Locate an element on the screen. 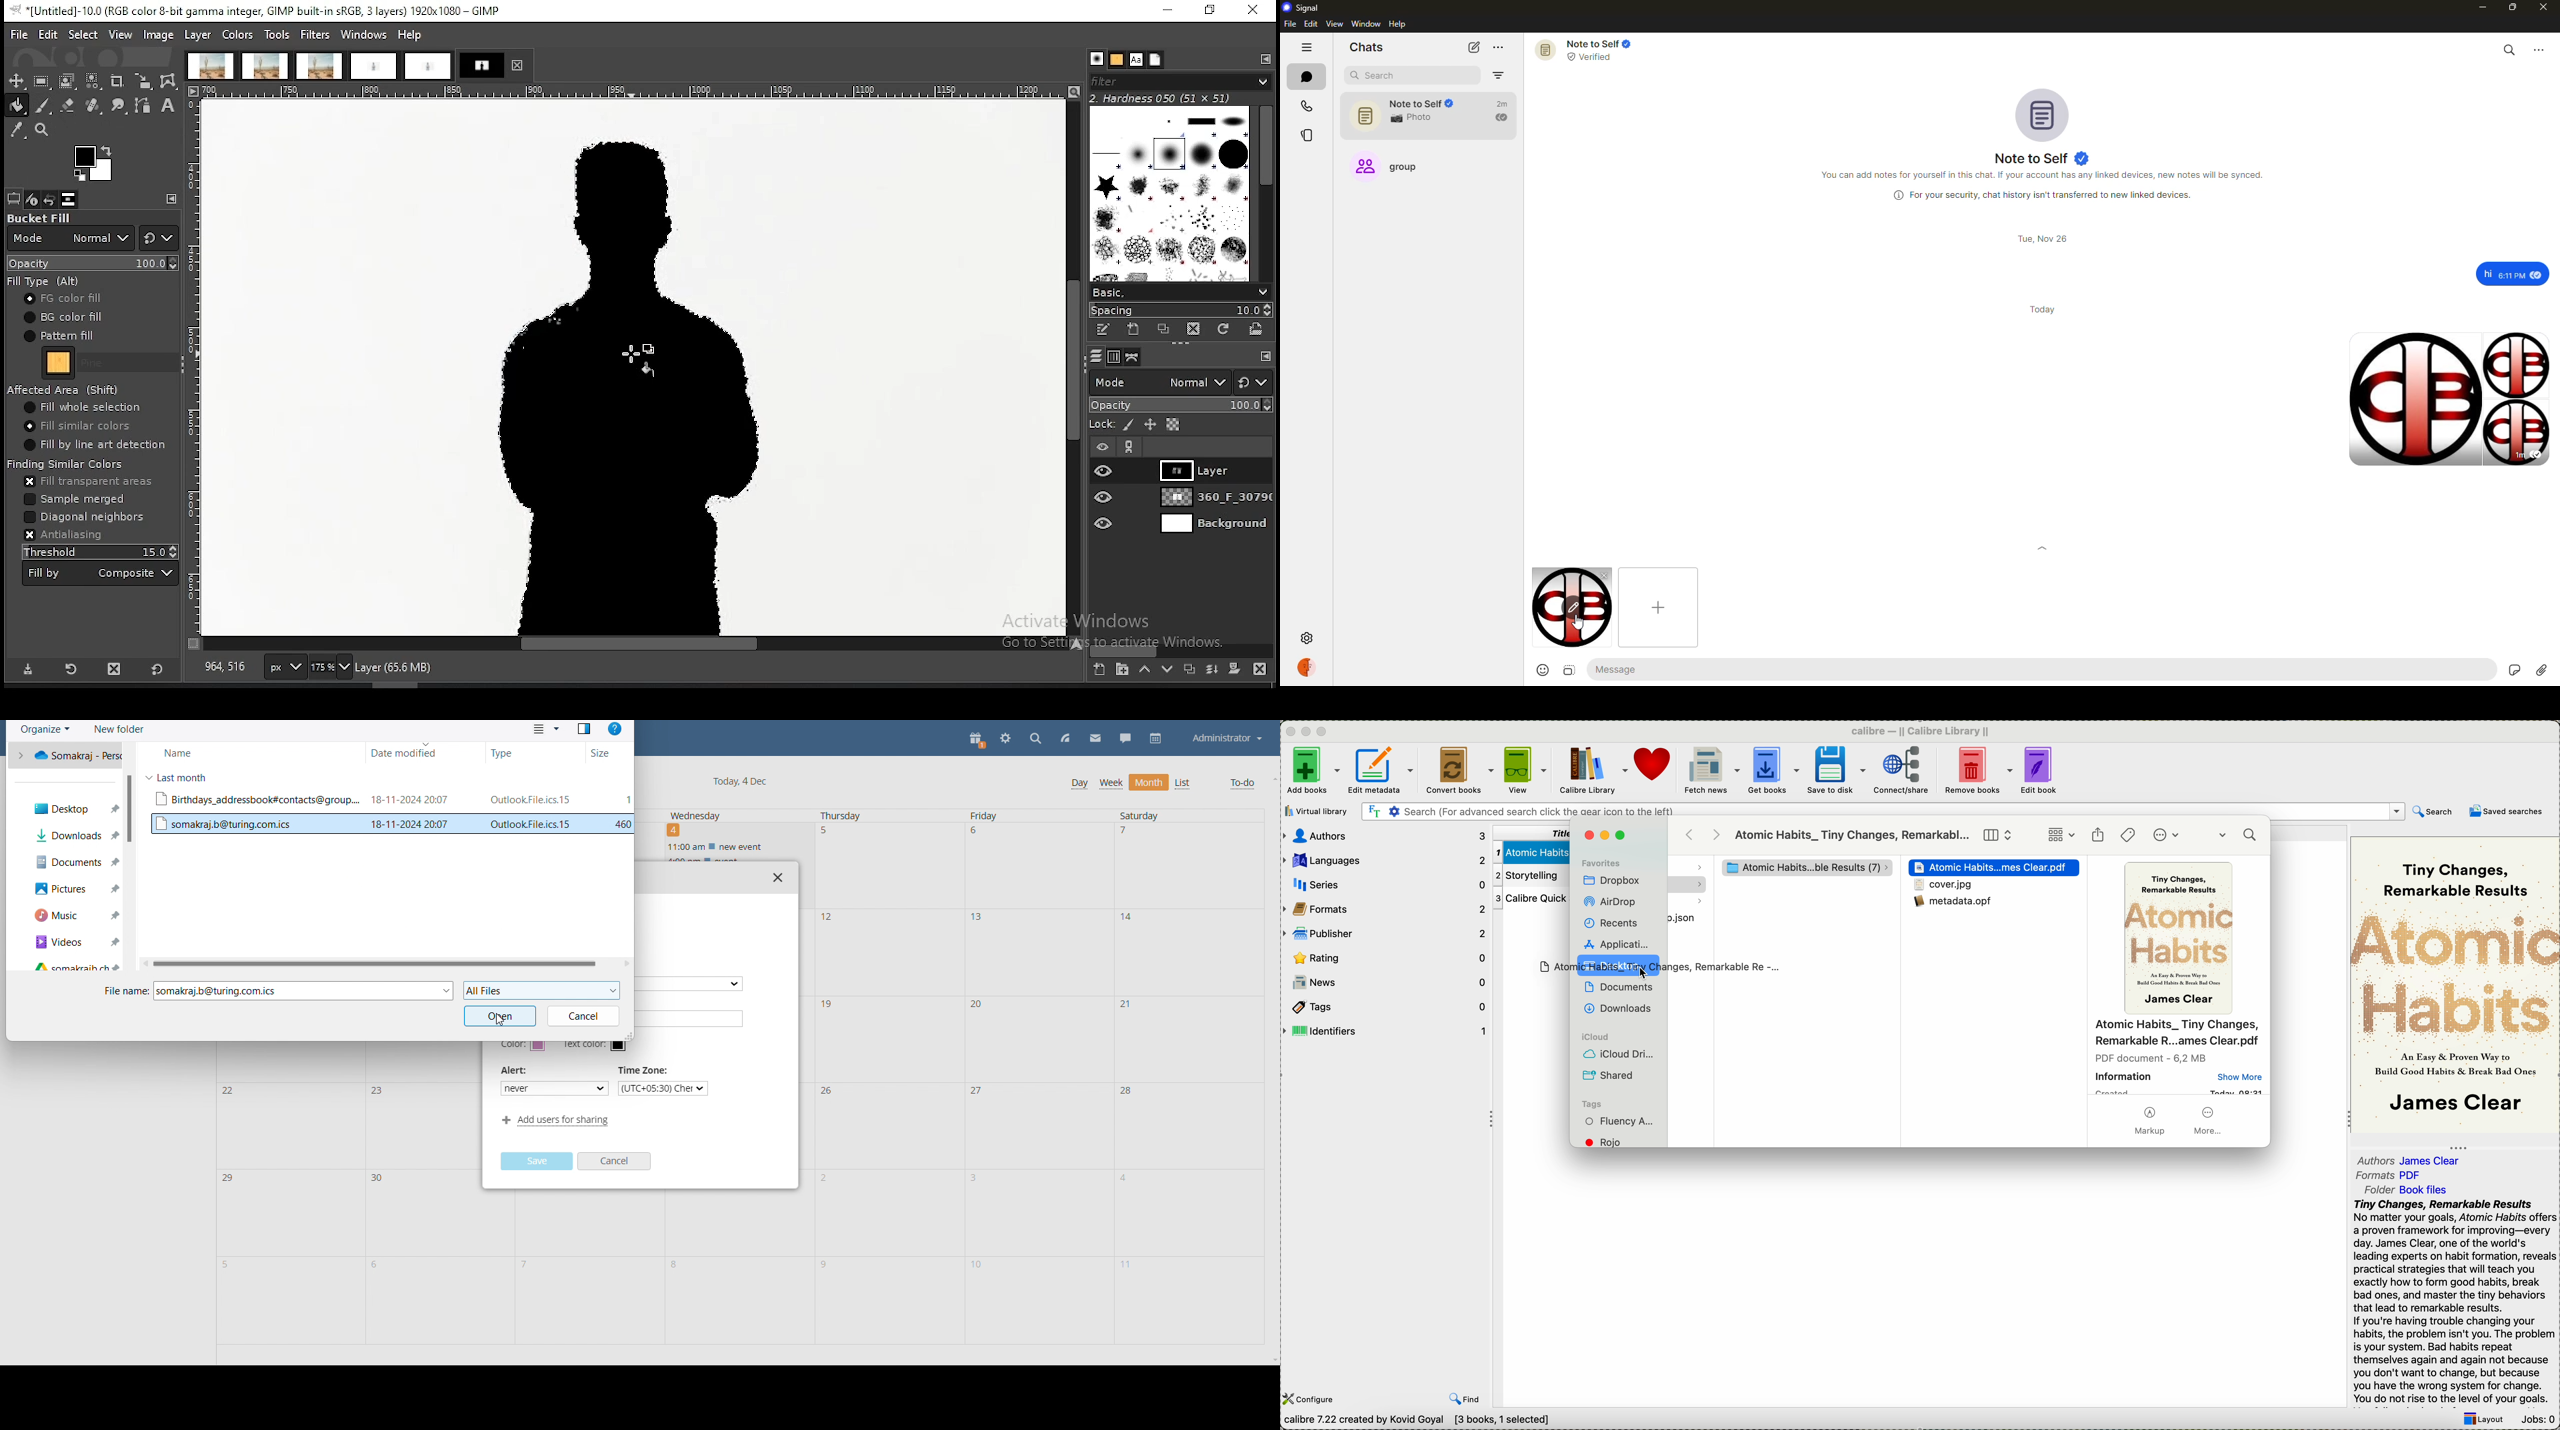 This screenshot has width=2576, height=1456. more is located at coordinates (2541, 51).